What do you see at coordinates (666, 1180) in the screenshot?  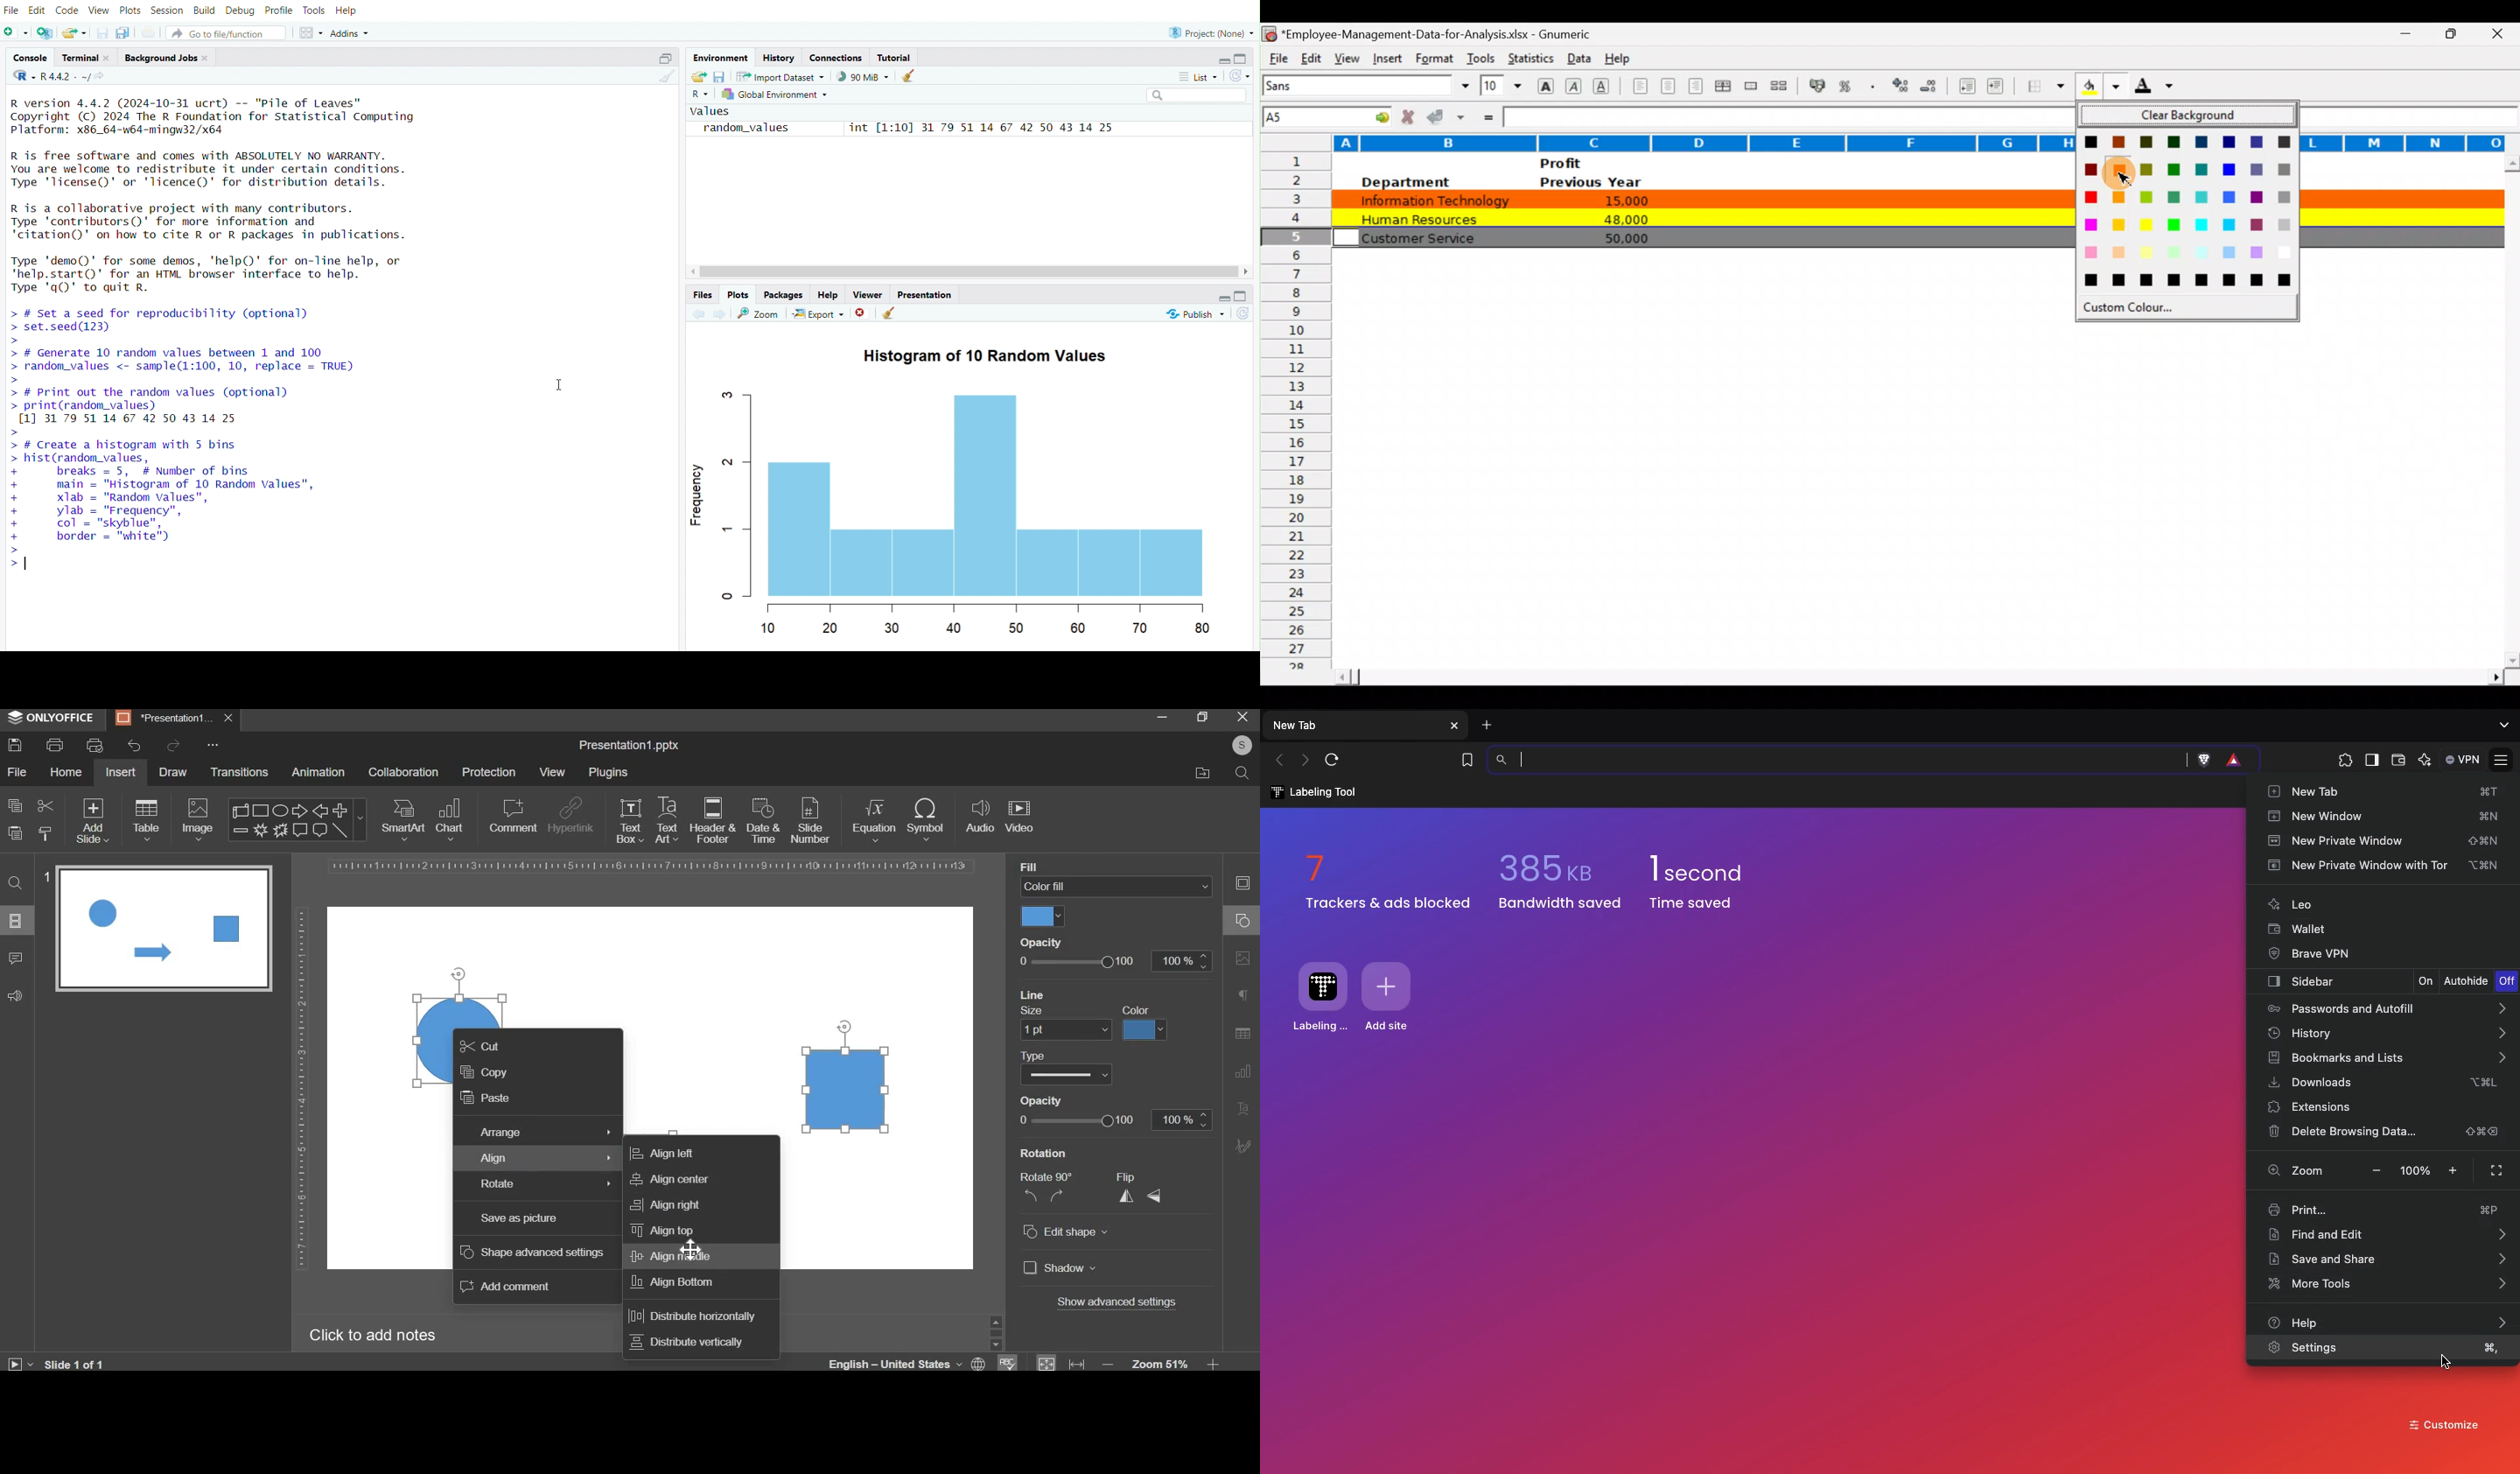 I see `align center` at bounding box center [666, 1180].